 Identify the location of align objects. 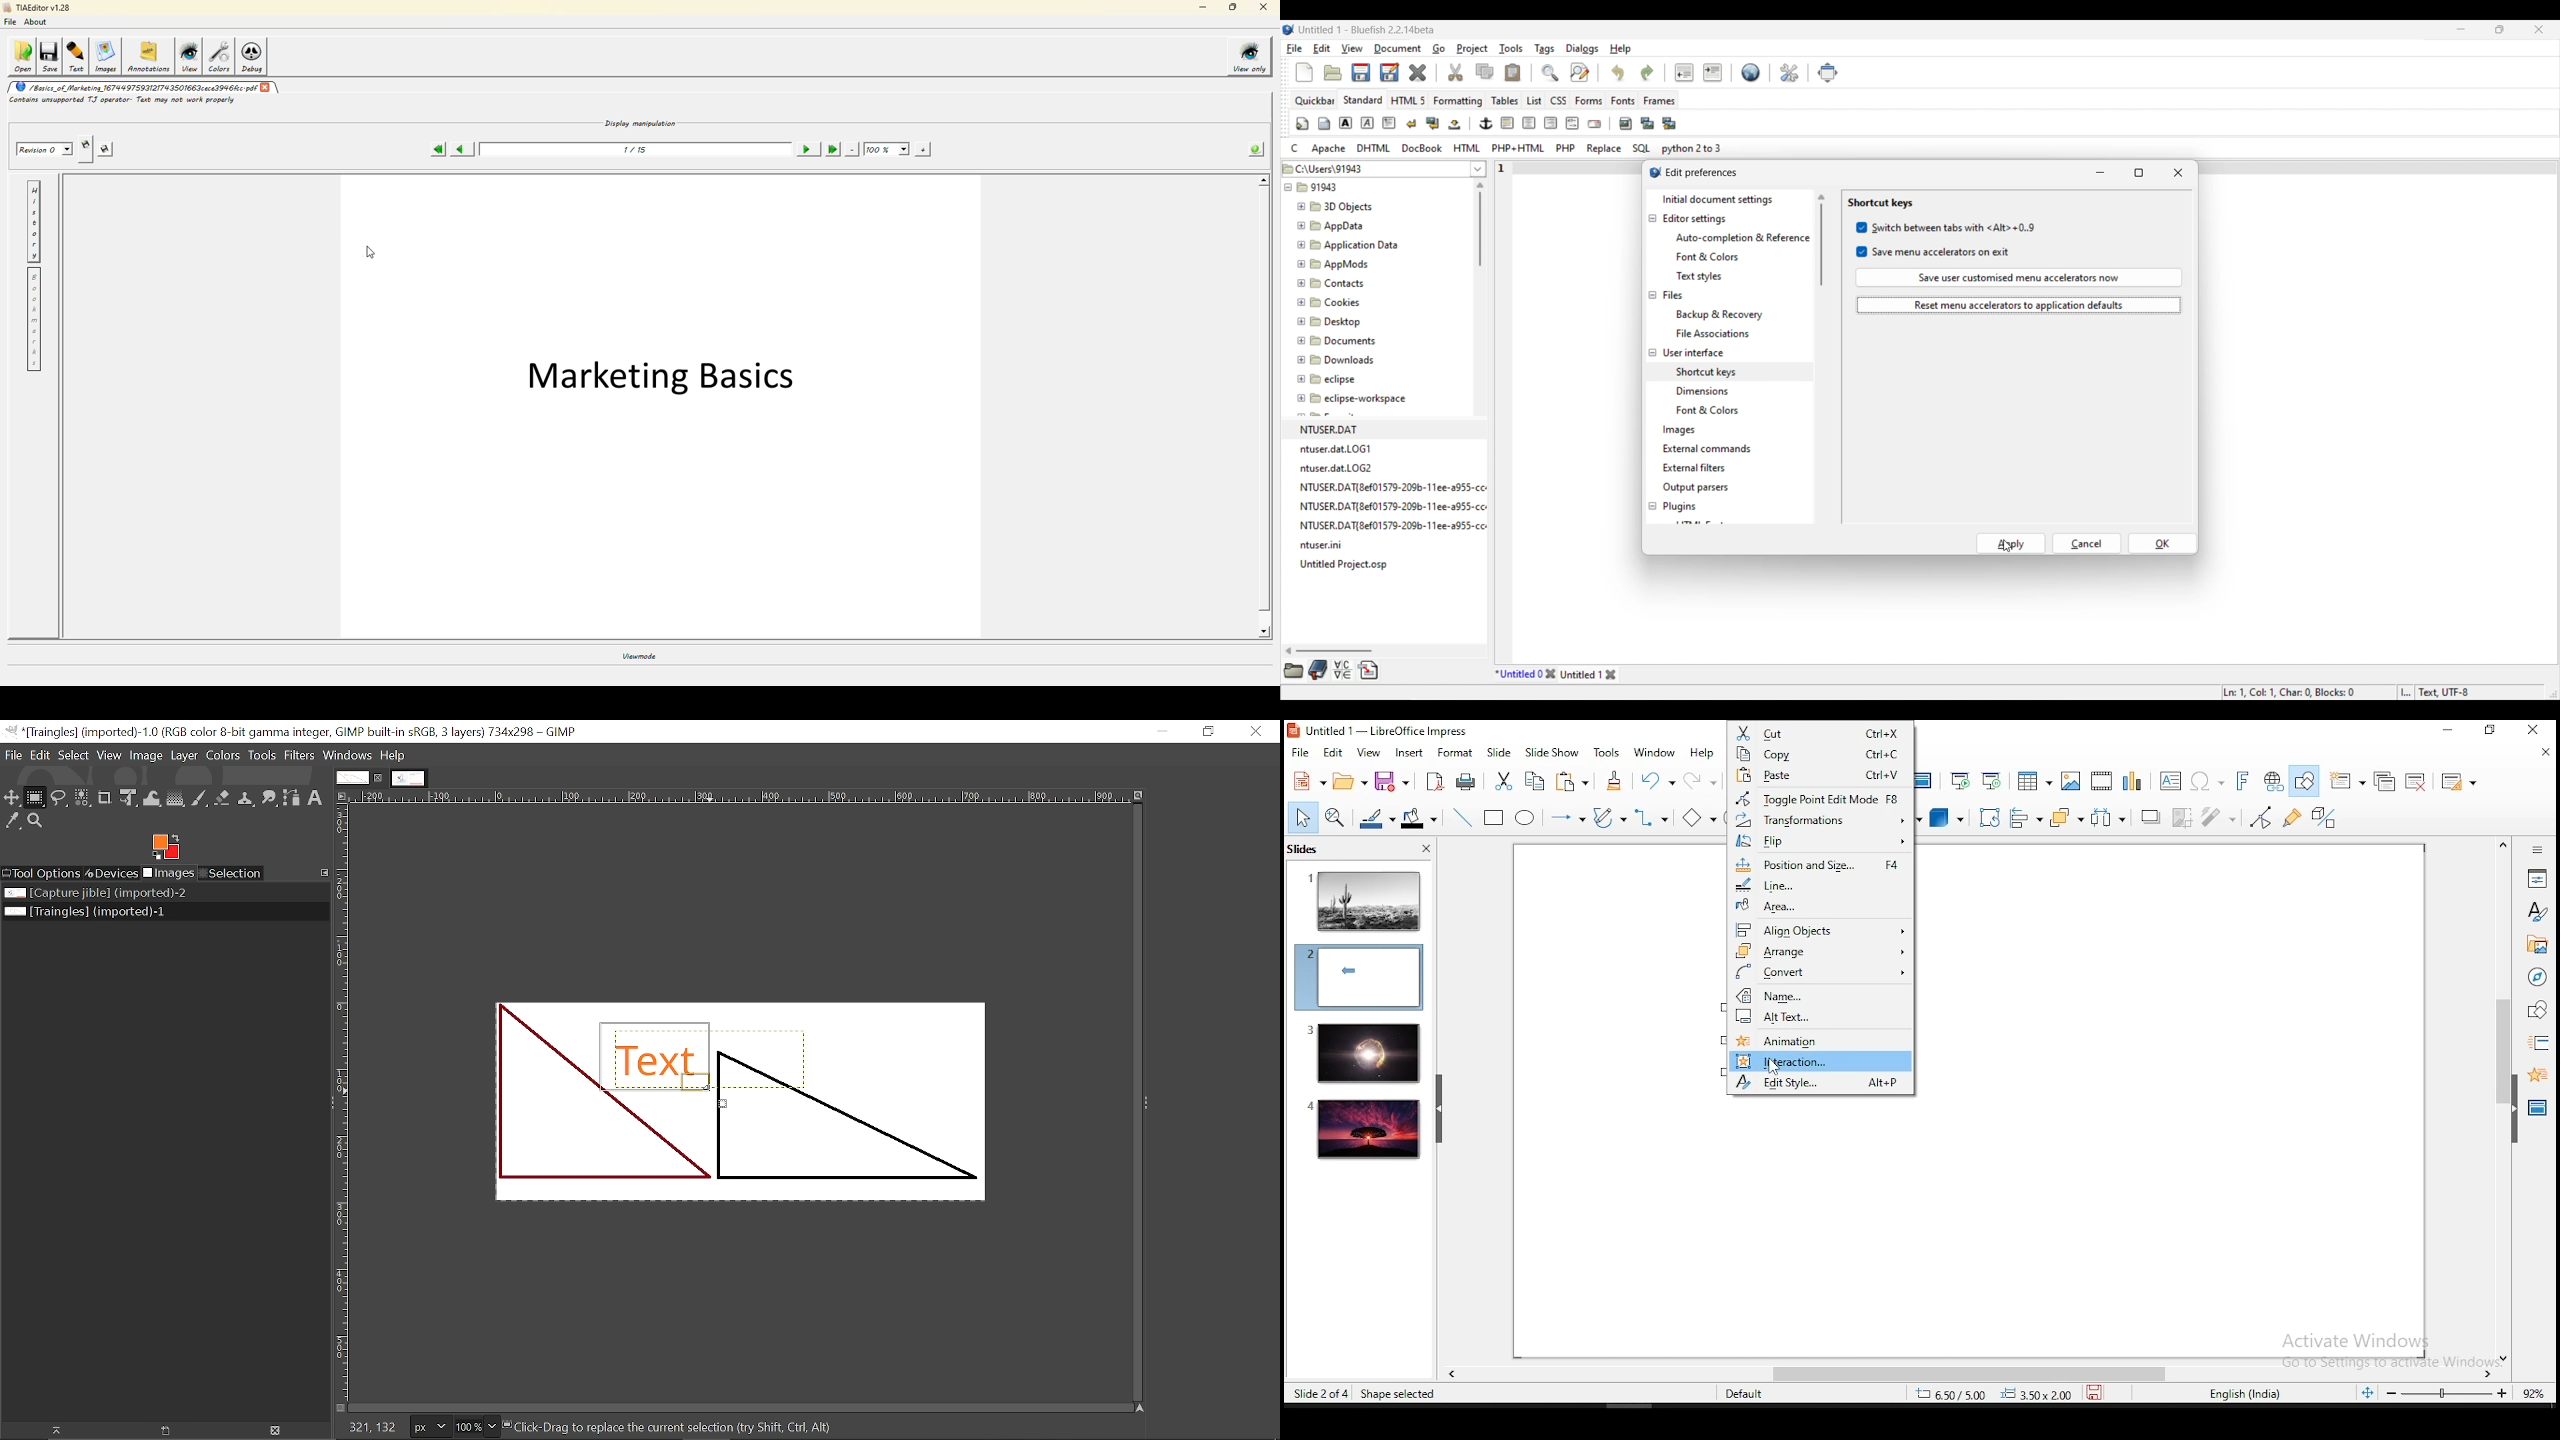
(2026, 820).